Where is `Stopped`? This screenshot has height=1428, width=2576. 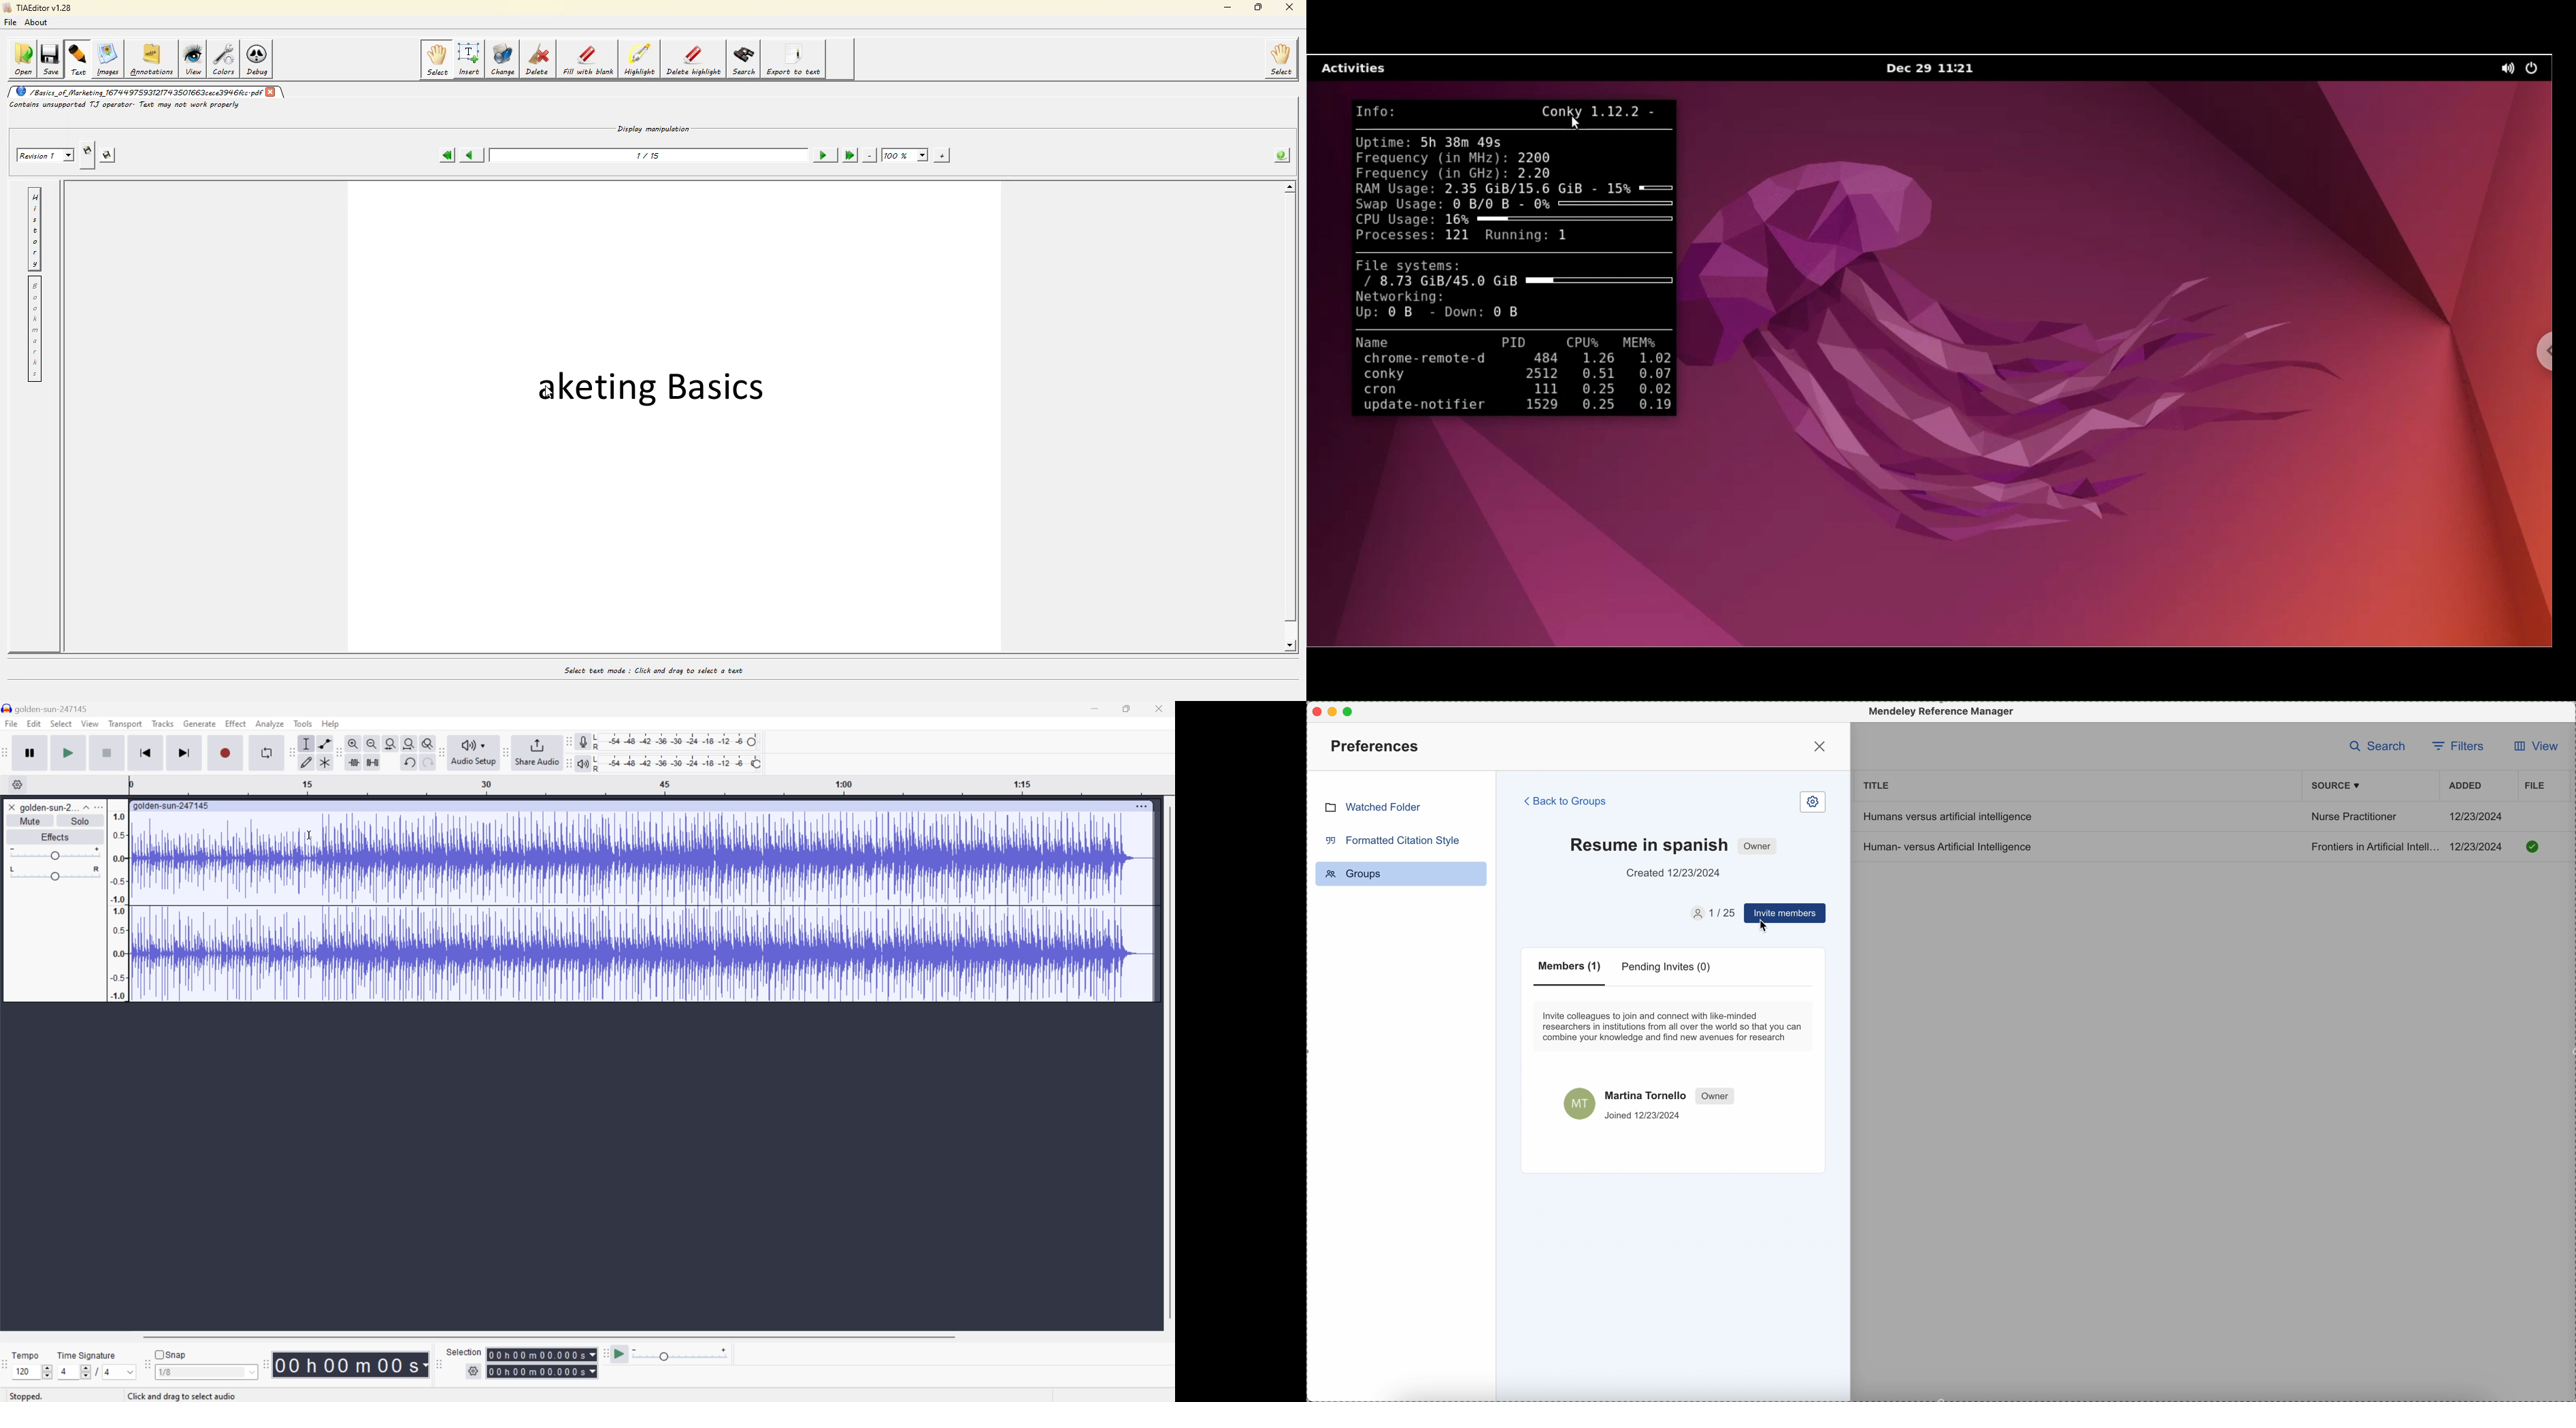 Stopped is located at coordinates (31, 1397).